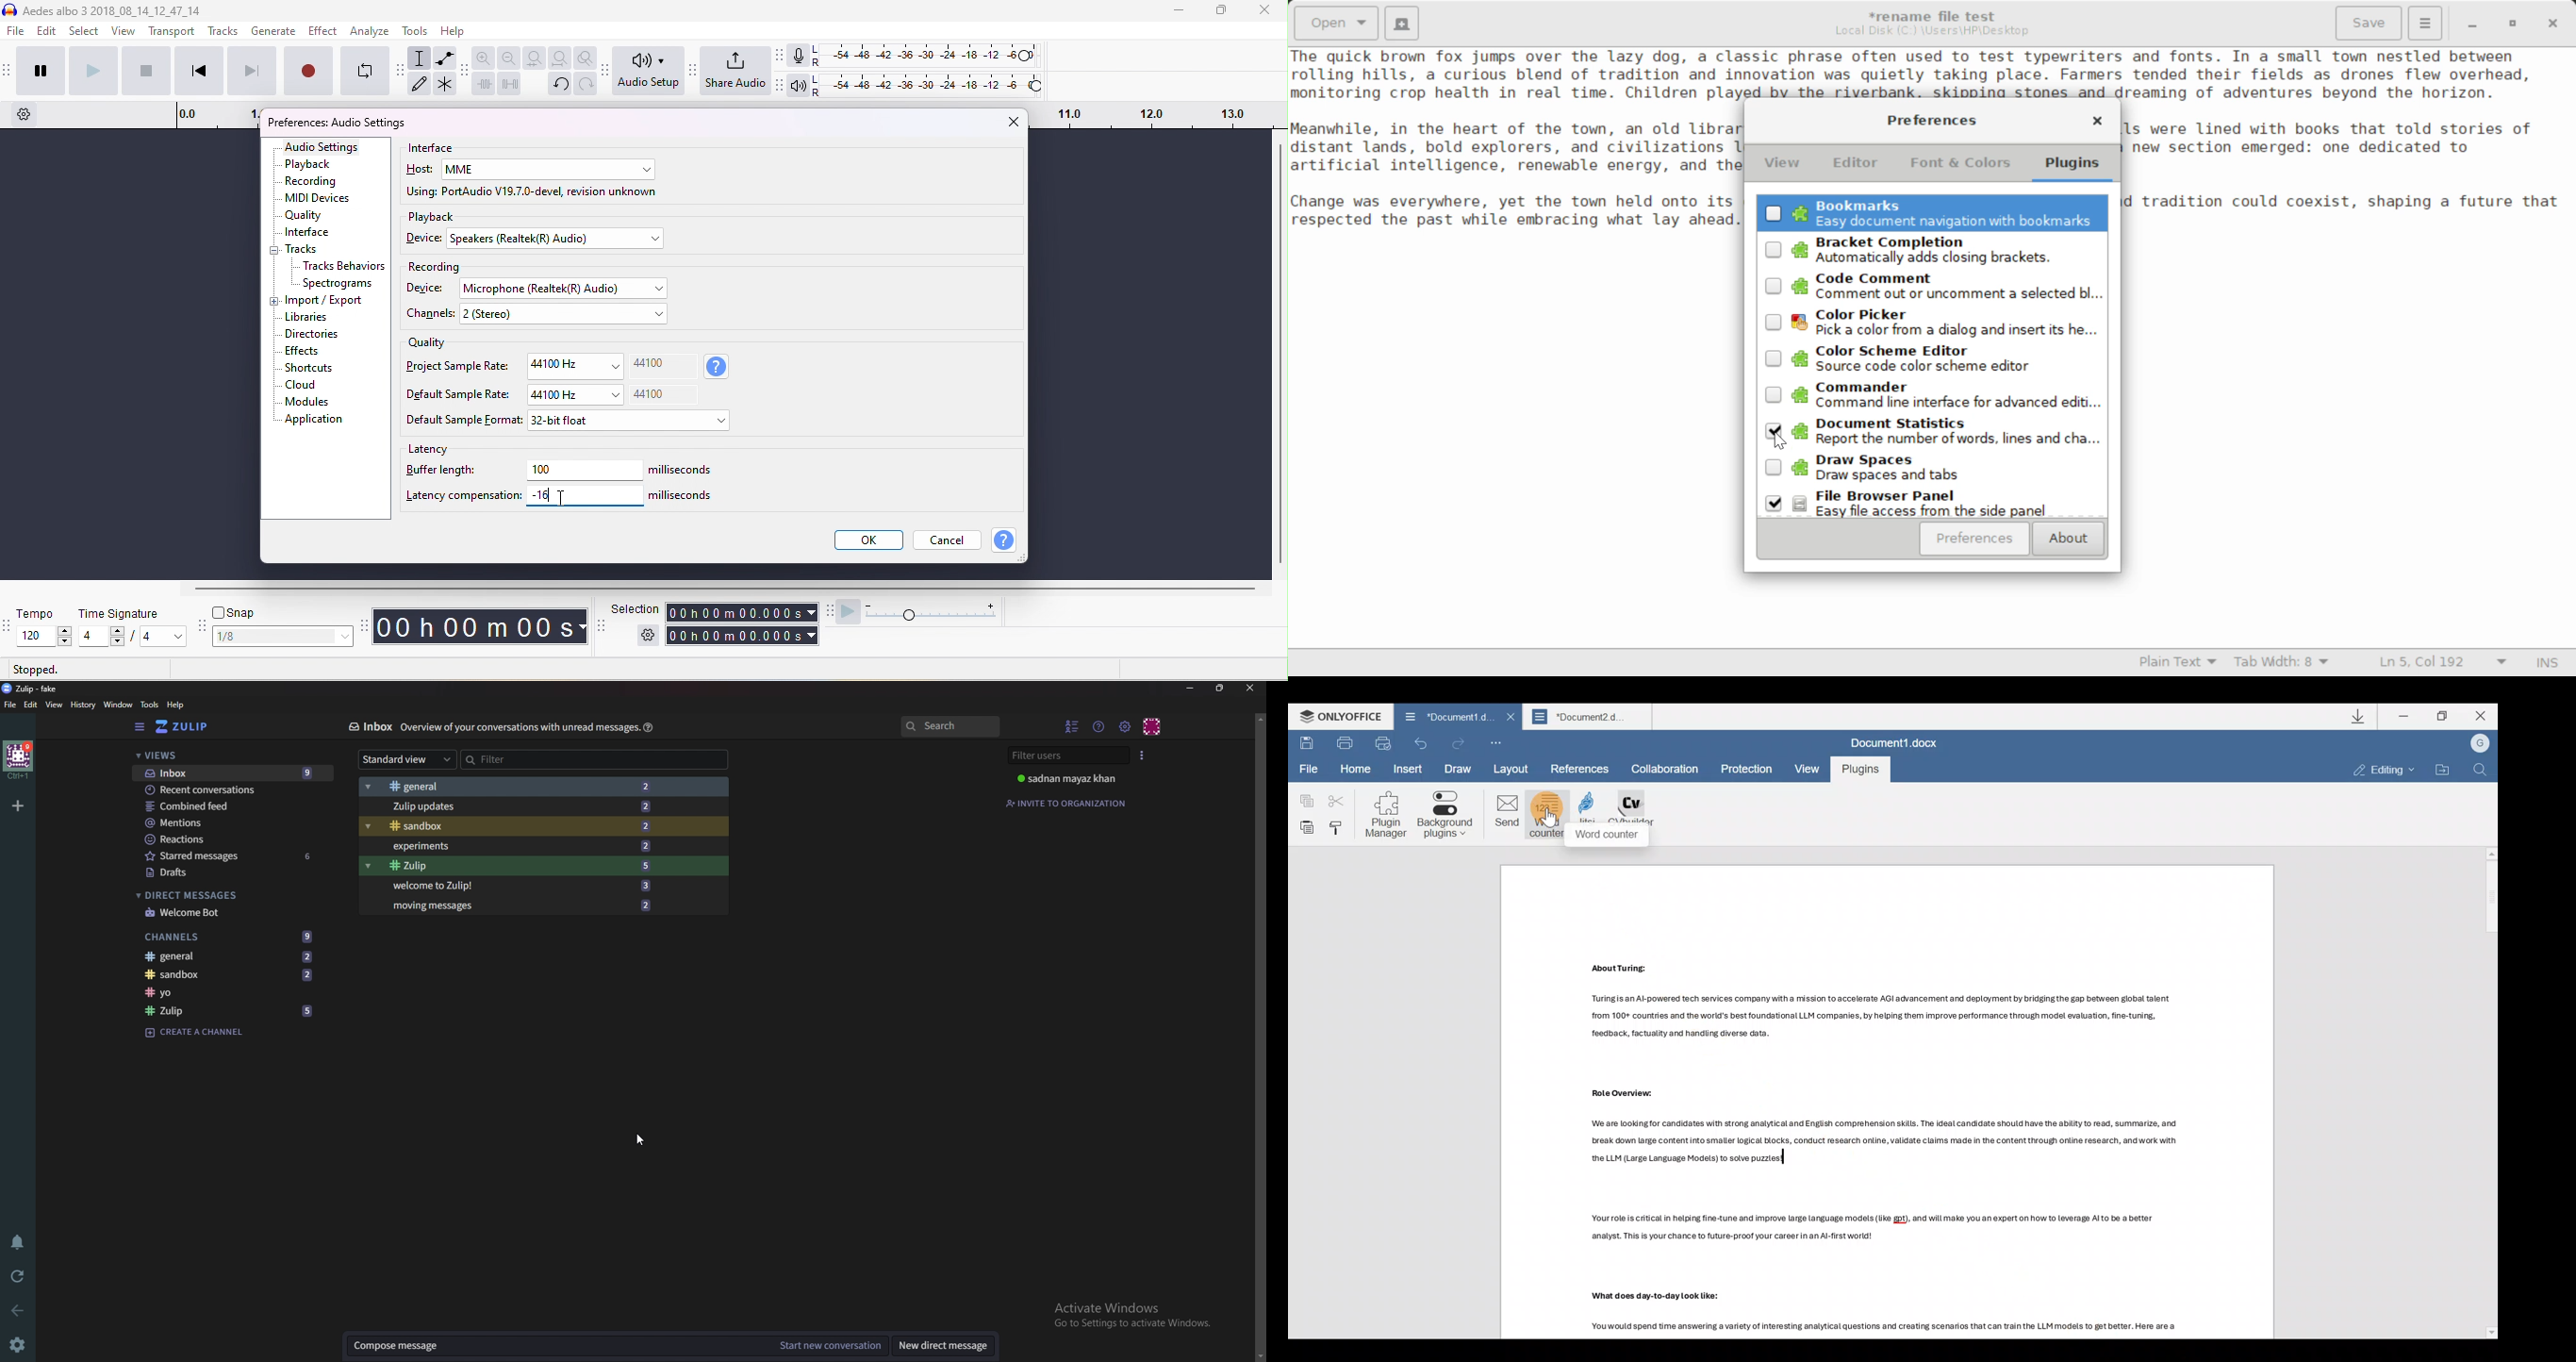 The width and height of the screenshot is (2576, 1372). Describe the element at coordinates (562, 58) in the screenshot. I see `fit project to width` at that location.